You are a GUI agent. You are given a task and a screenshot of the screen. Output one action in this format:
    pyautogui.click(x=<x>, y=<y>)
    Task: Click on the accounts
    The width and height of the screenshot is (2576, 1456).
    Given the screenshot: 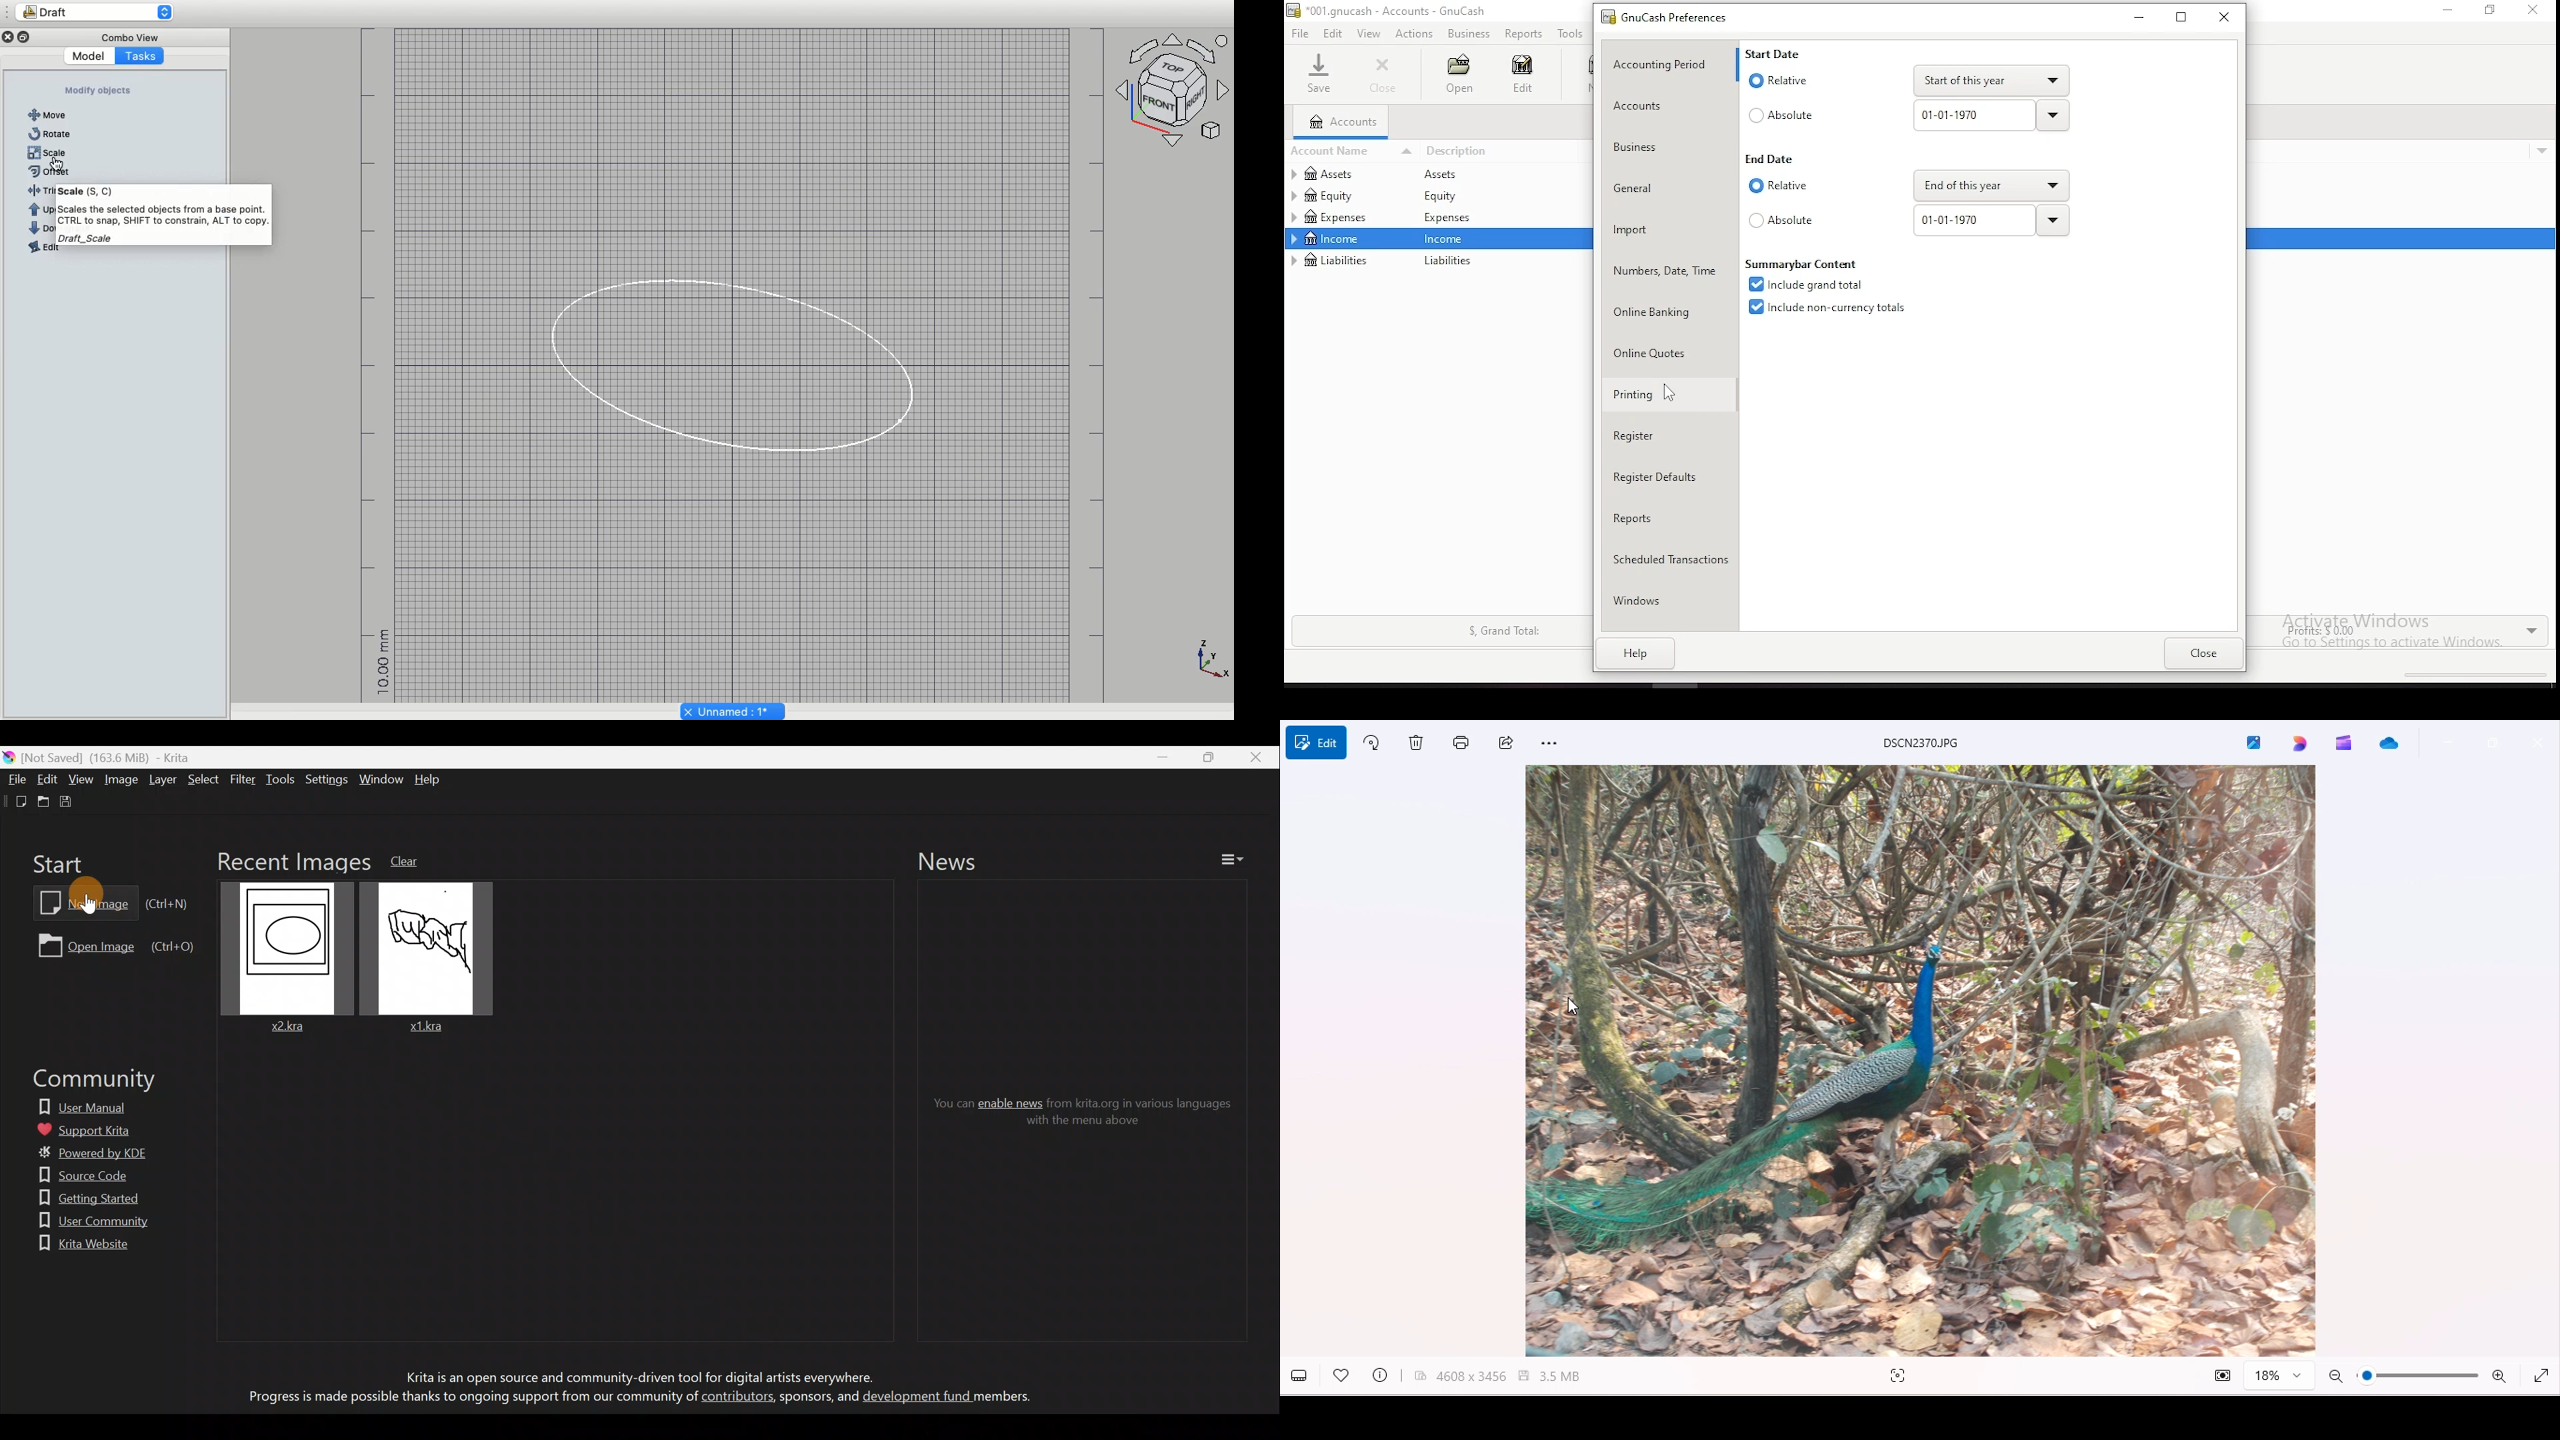 What is the action you would take?
    pyautogui.click(x=1342, y=122)
    